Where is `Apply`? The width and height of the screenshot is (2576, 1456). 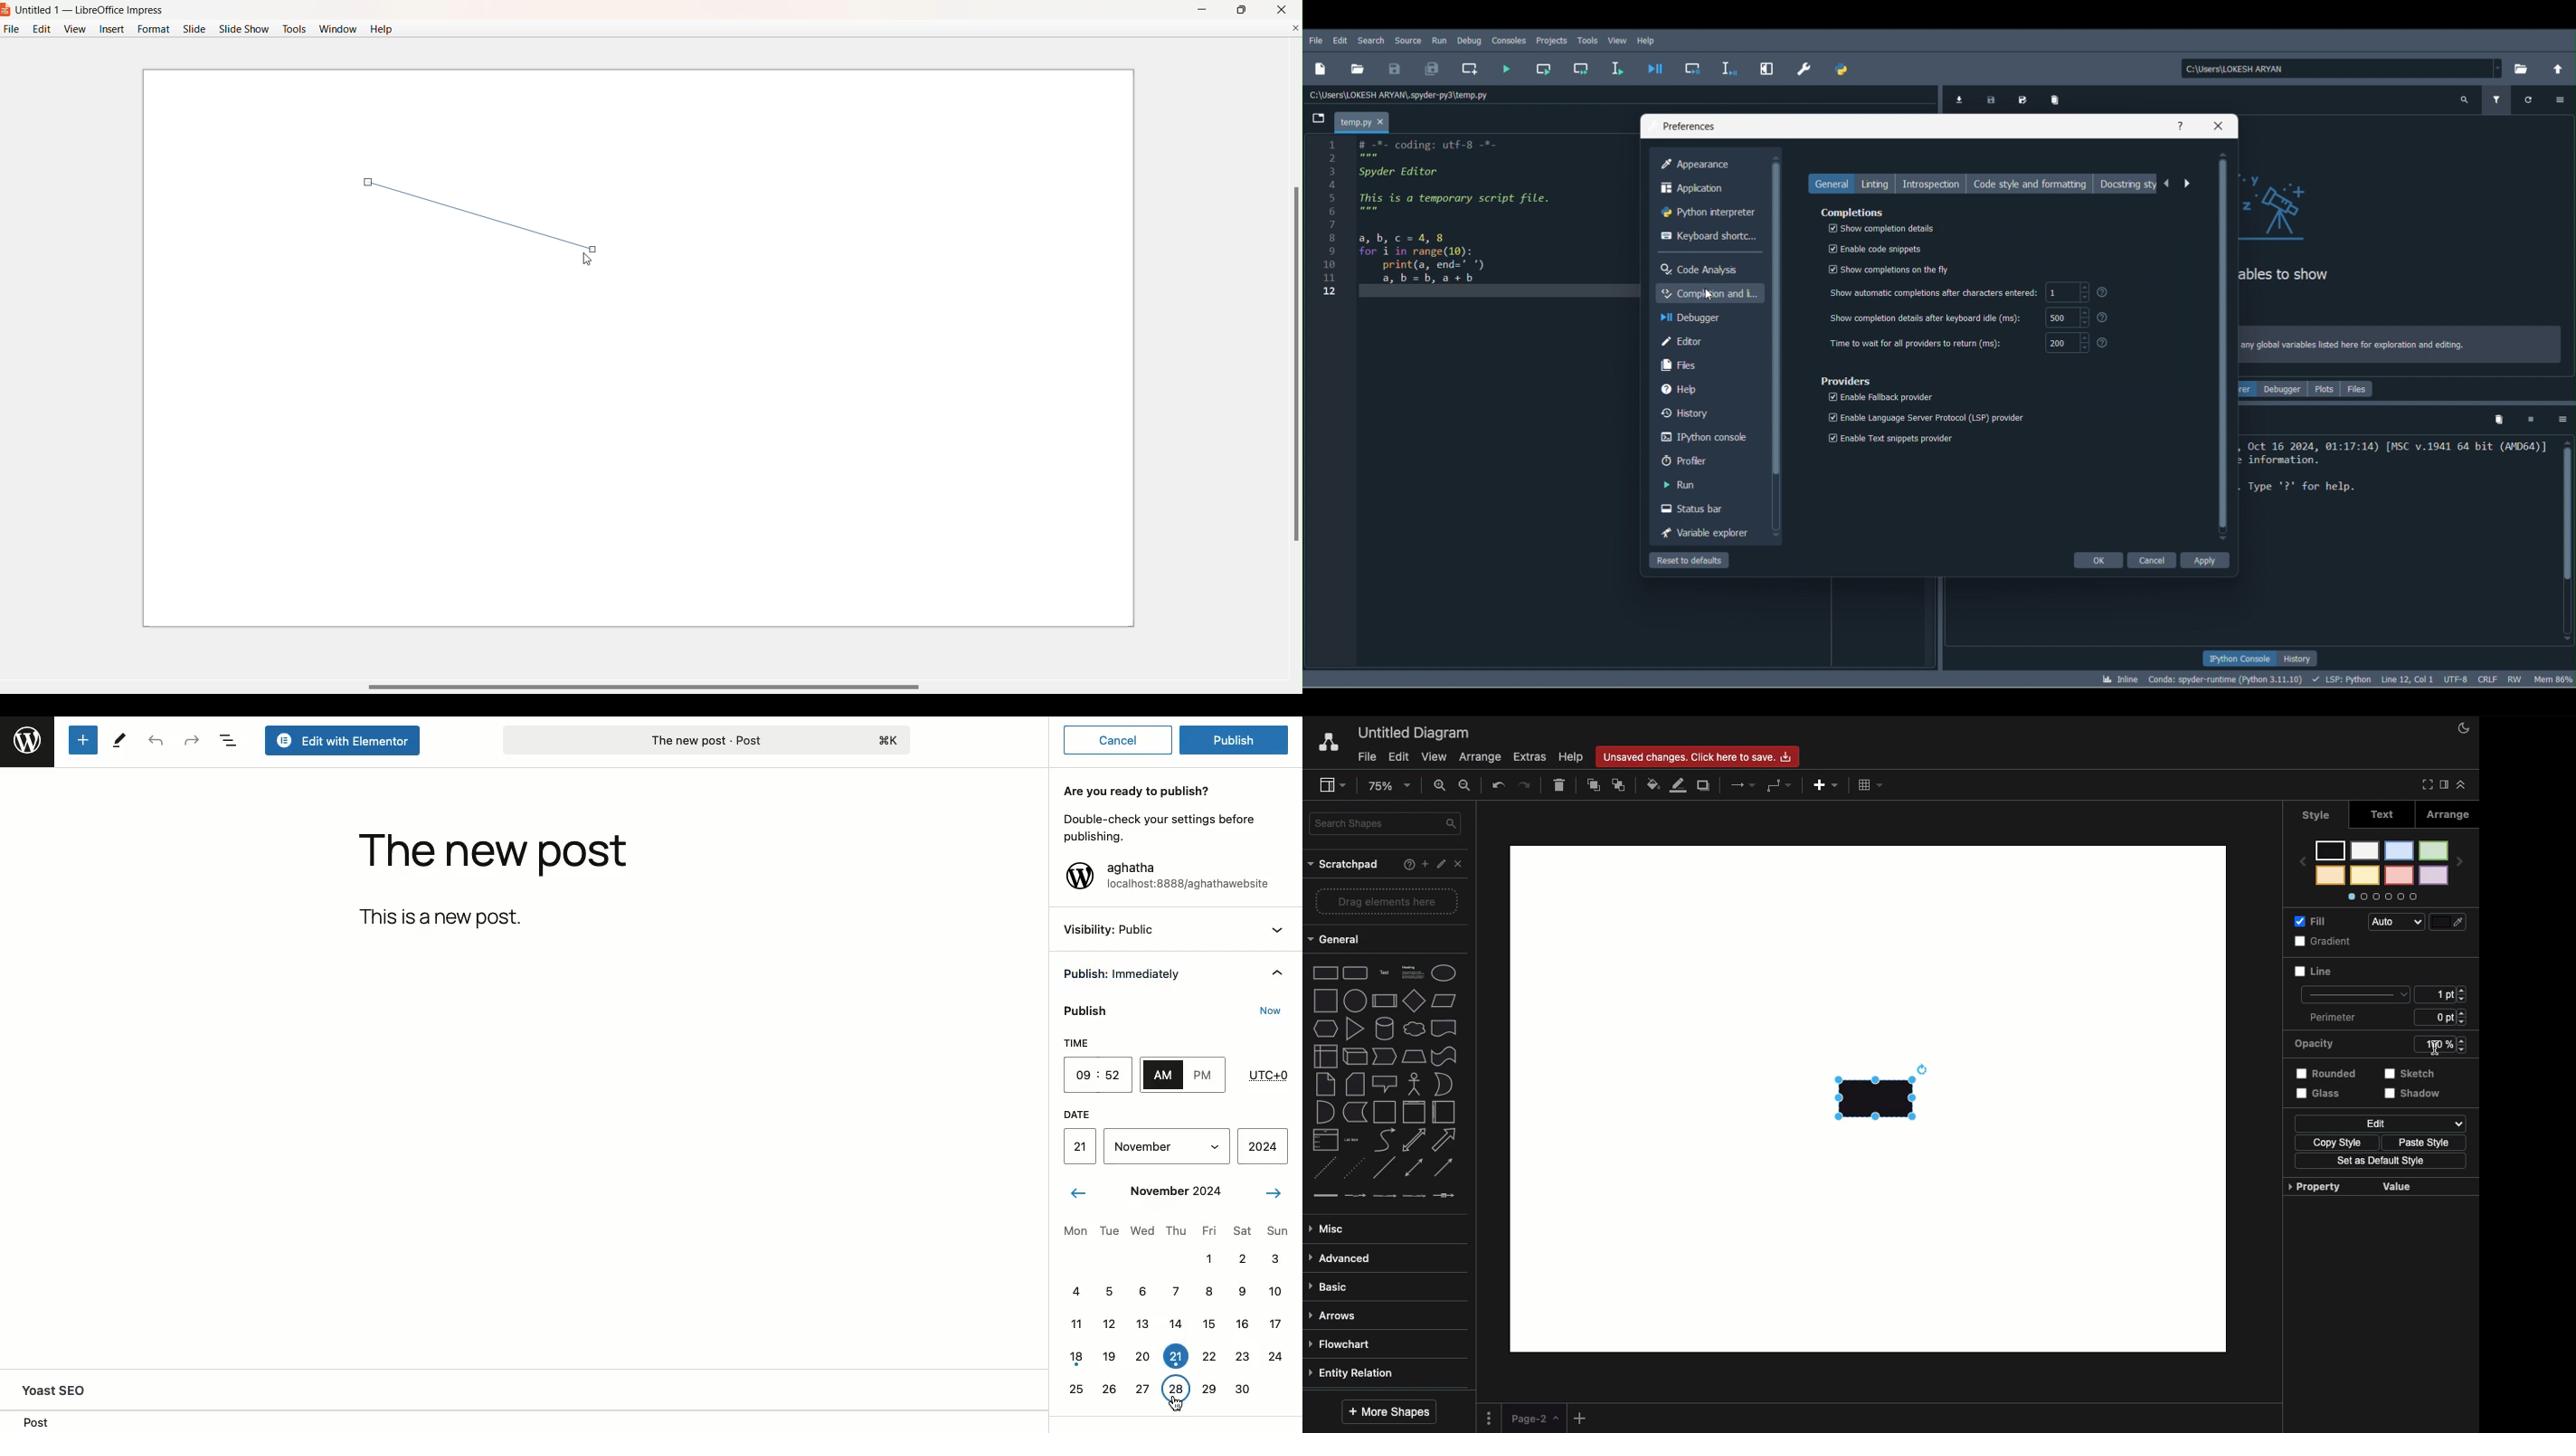
Apply is located at coordinates (2205, 561).